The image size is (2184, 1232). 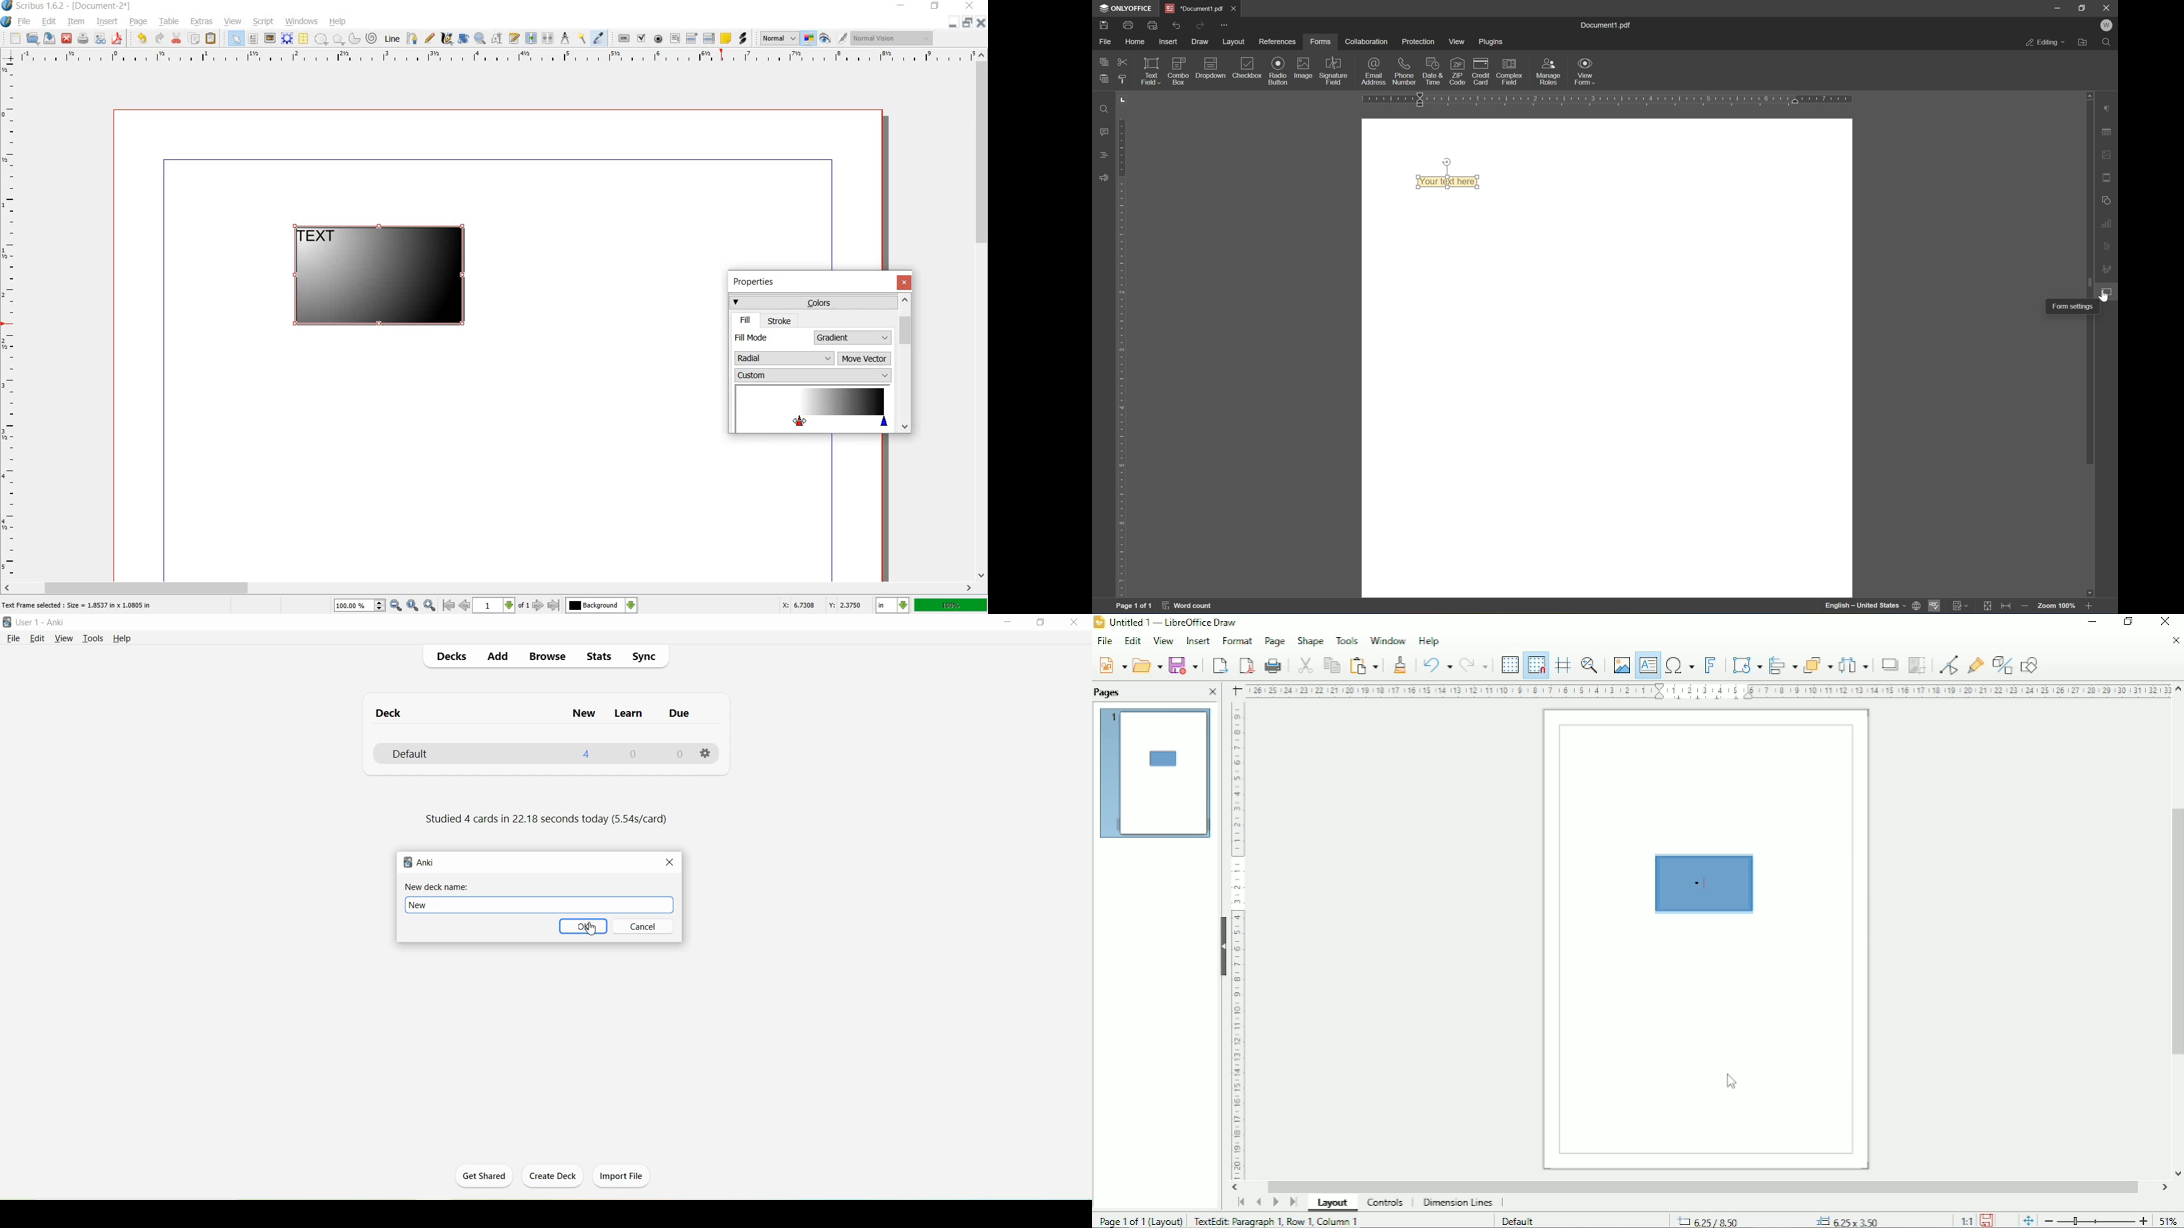 What do you see at coordinates (389, 715) in the screenshot?
I see `Deck` at bounding box center [389, 715].